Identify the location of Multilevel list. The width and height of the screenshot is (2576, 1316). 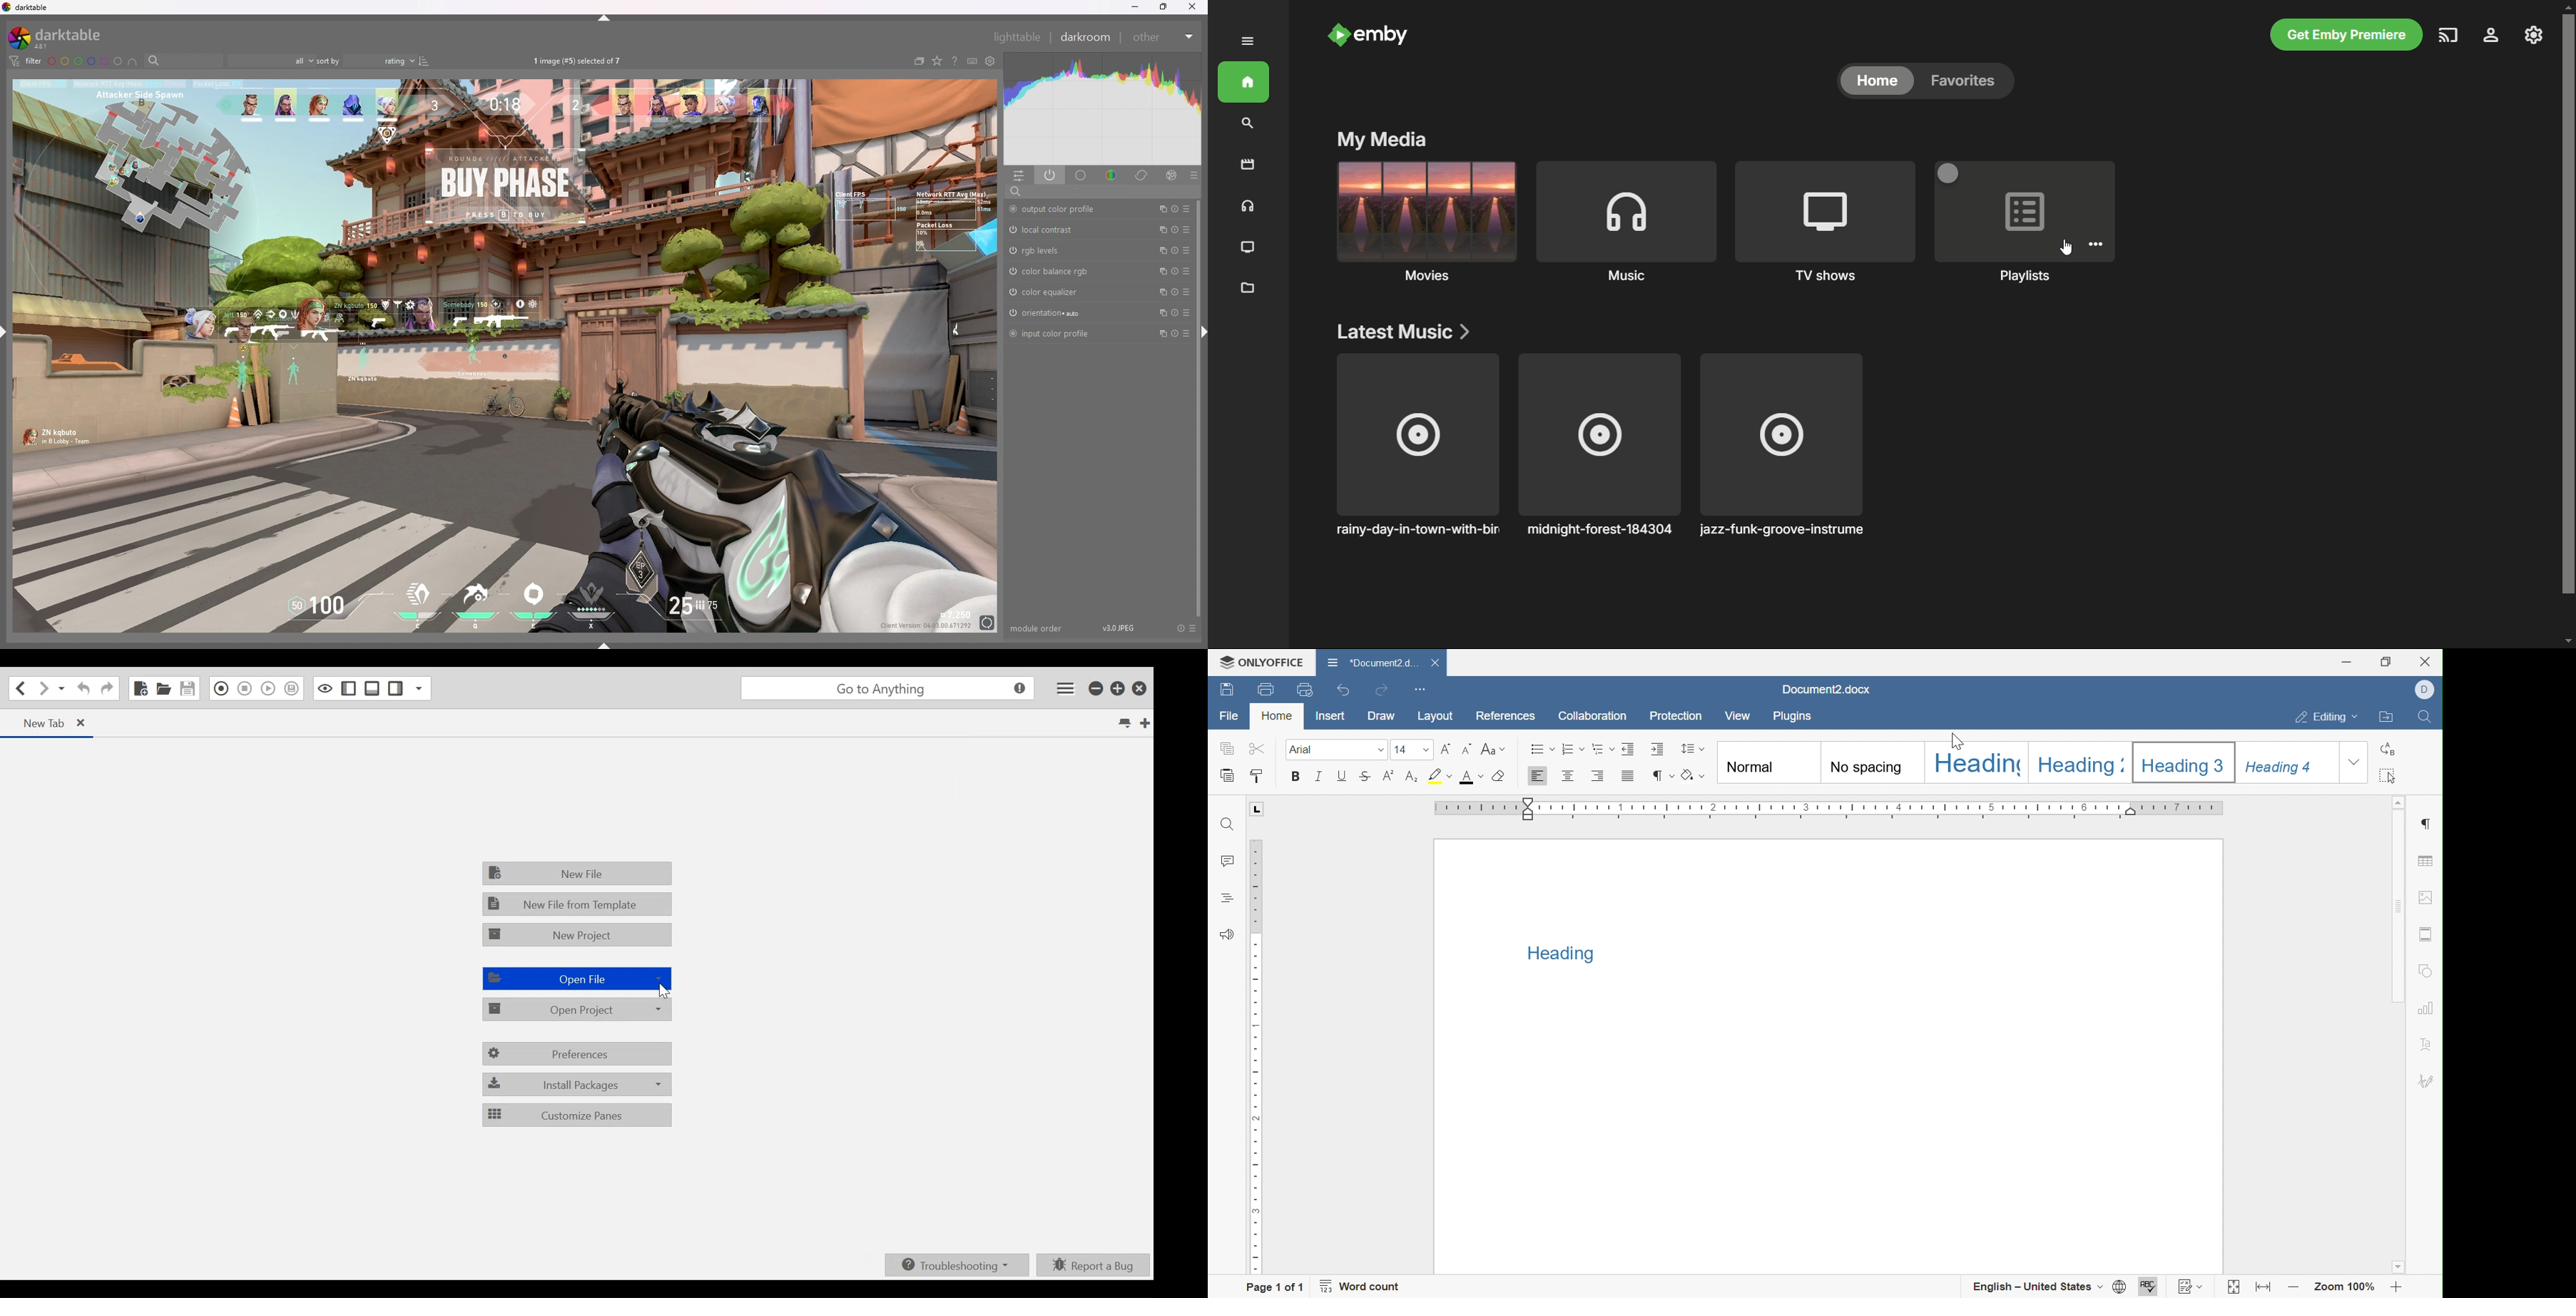
(1599, 751).